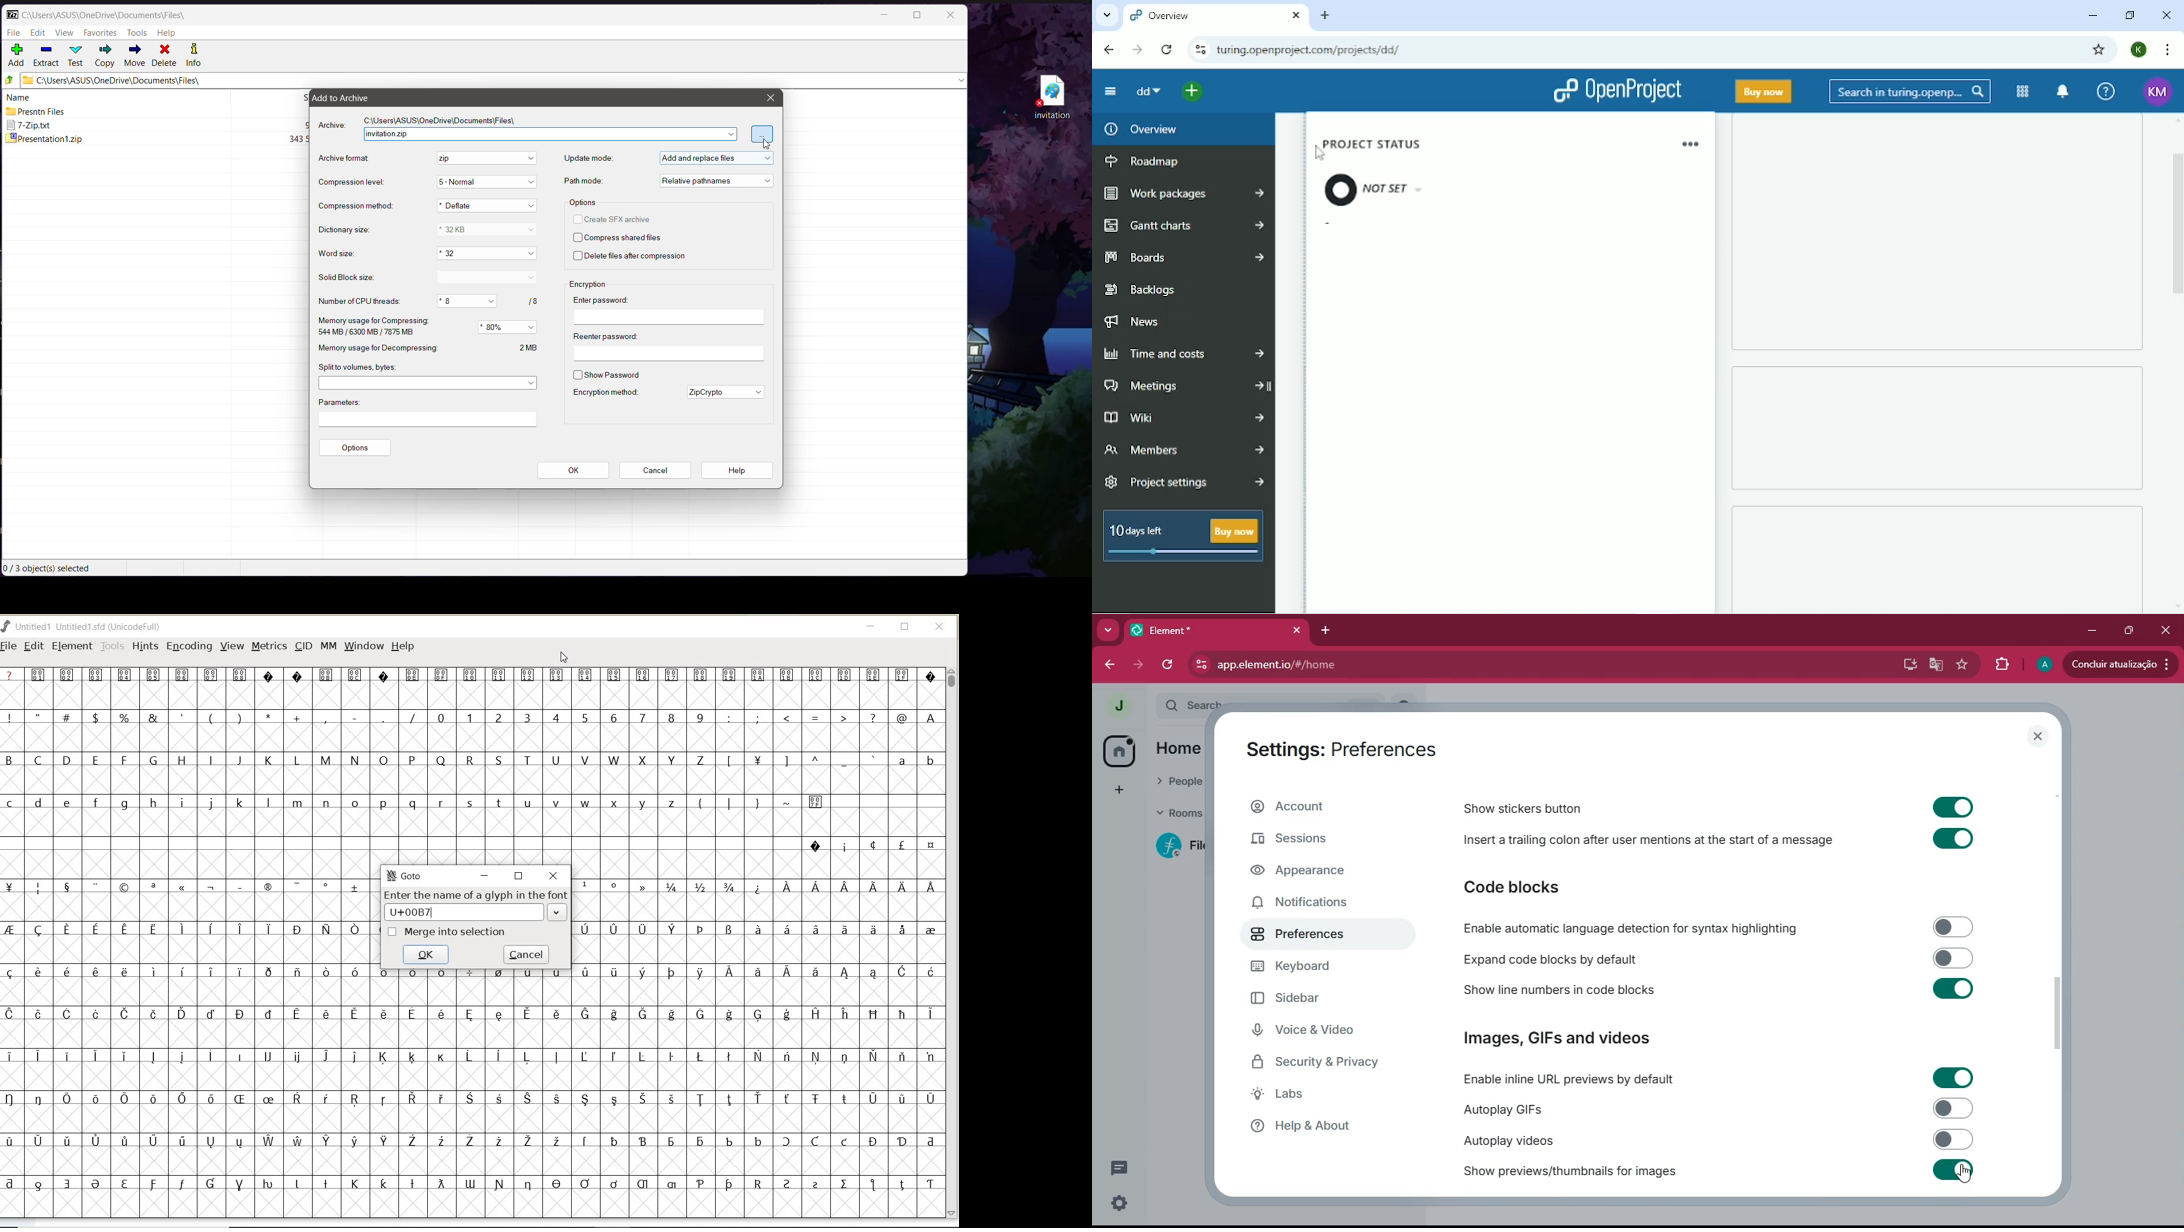  Describe the element at coordinates (1050, 97) in the screenshot. I see `File on Desktop` at that location.